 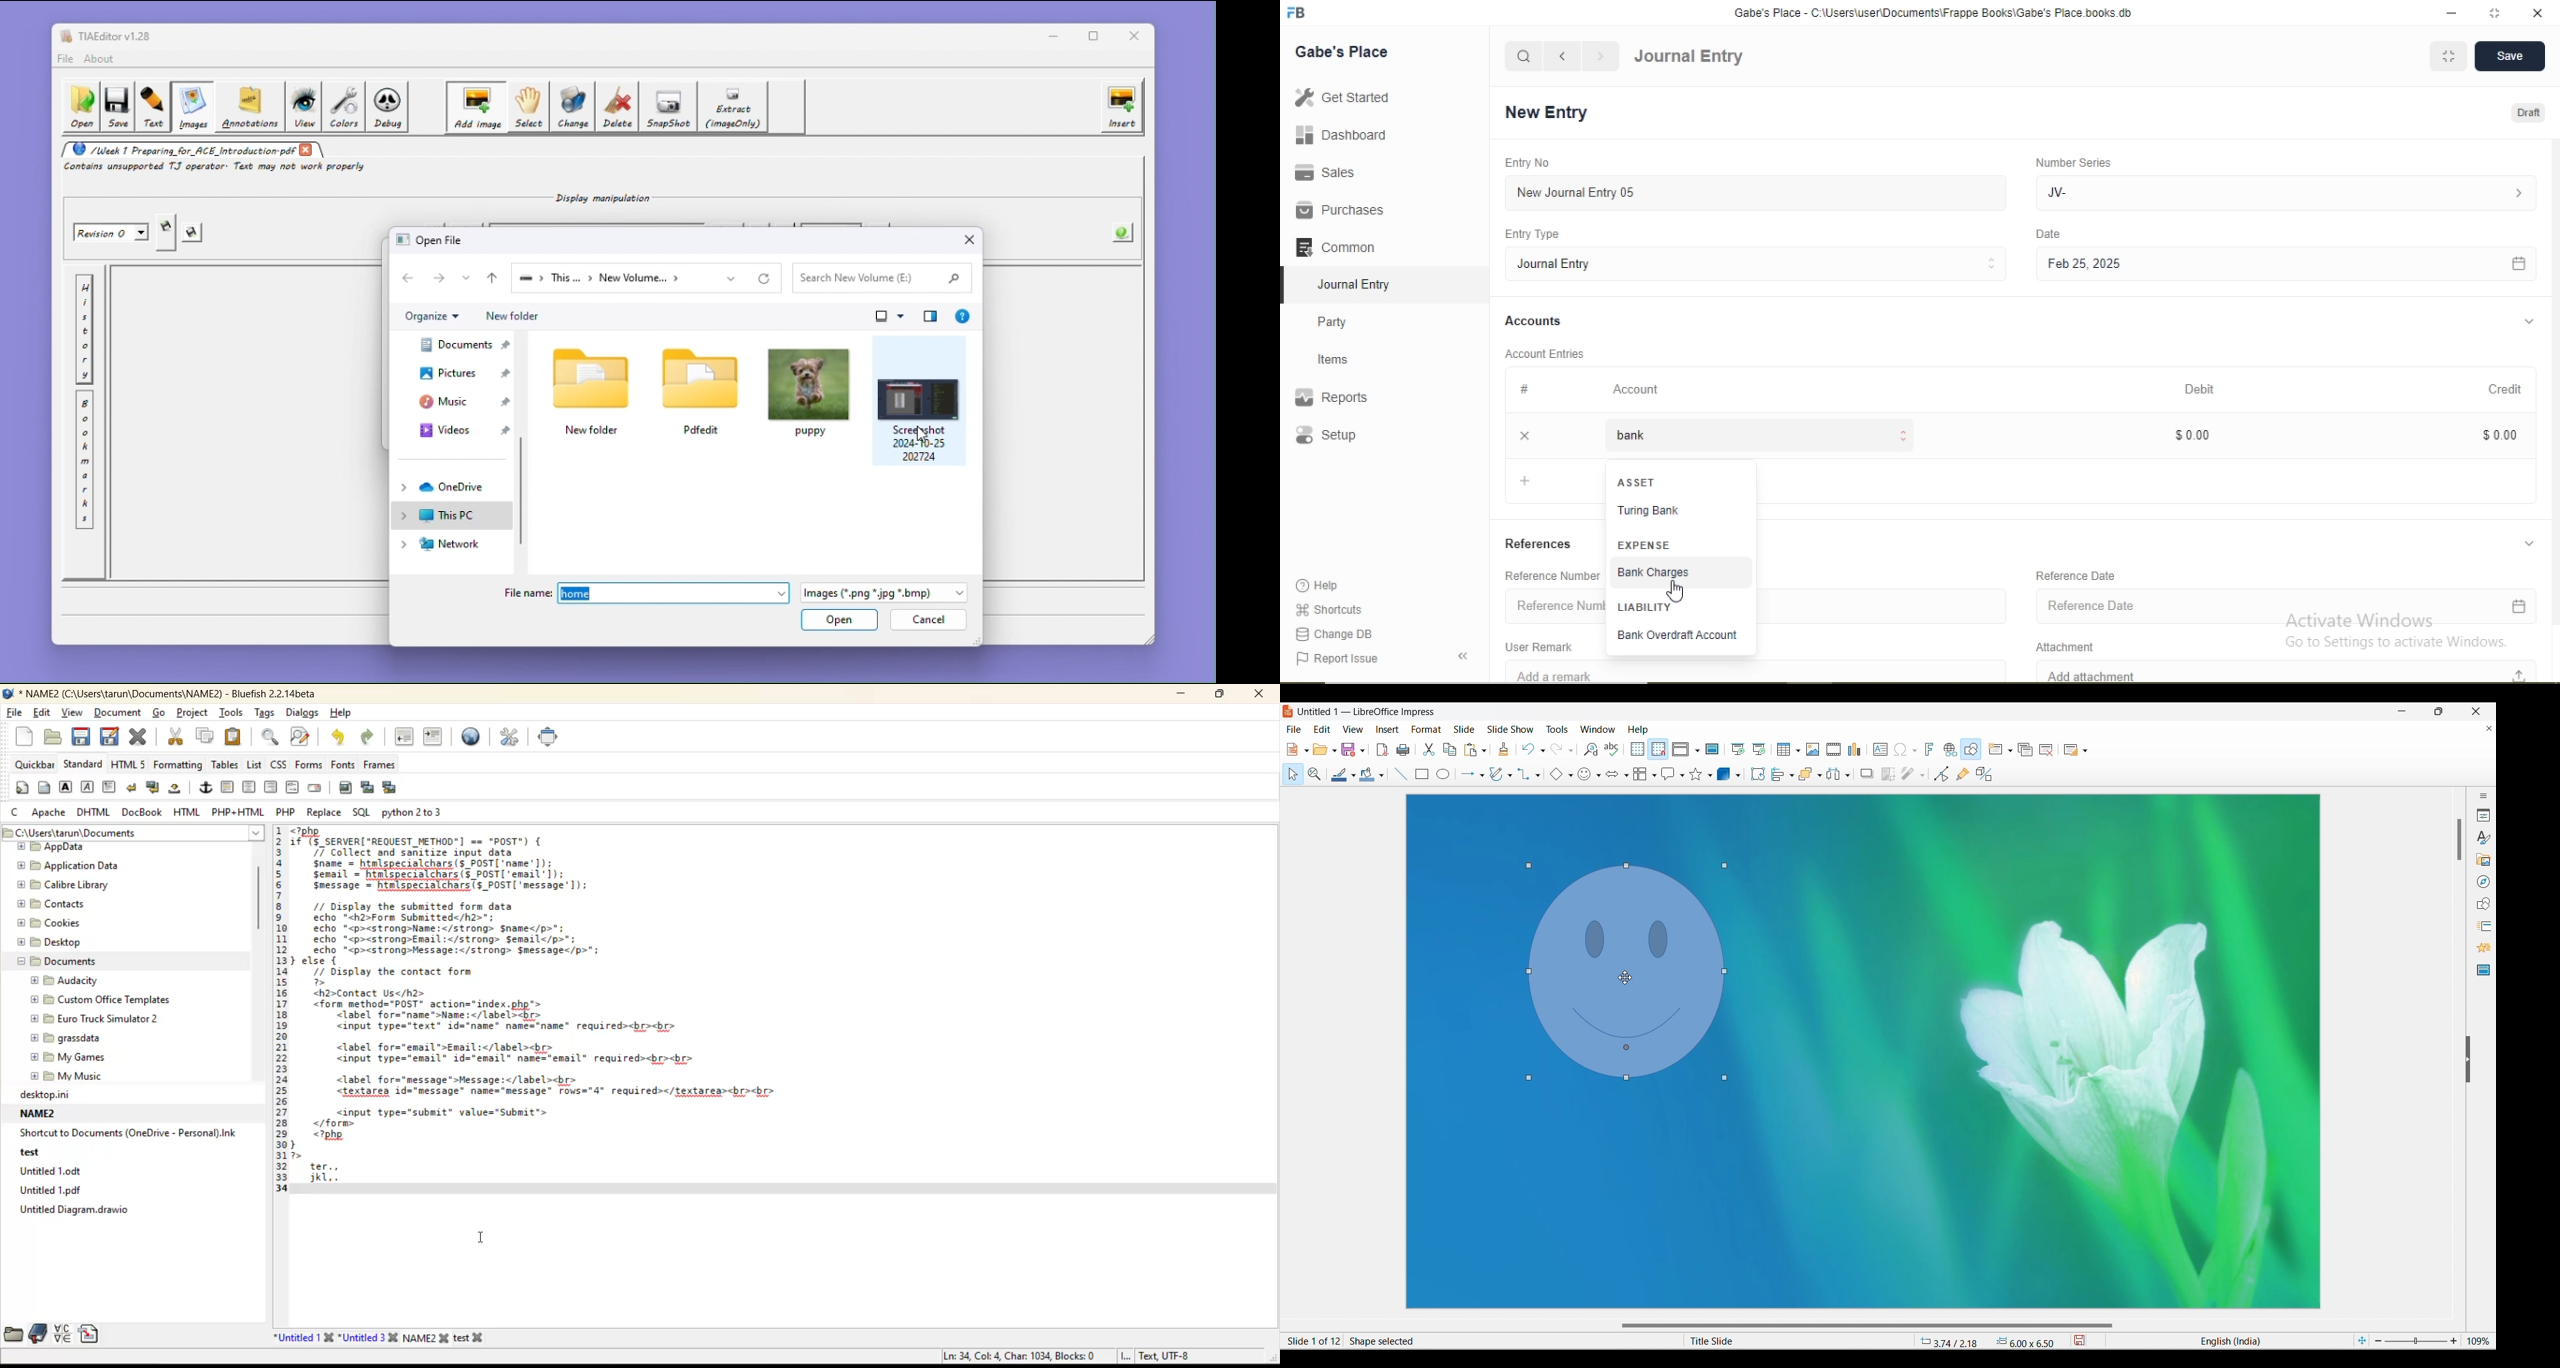 I want to click on file name:, so click(x=526, y=592).